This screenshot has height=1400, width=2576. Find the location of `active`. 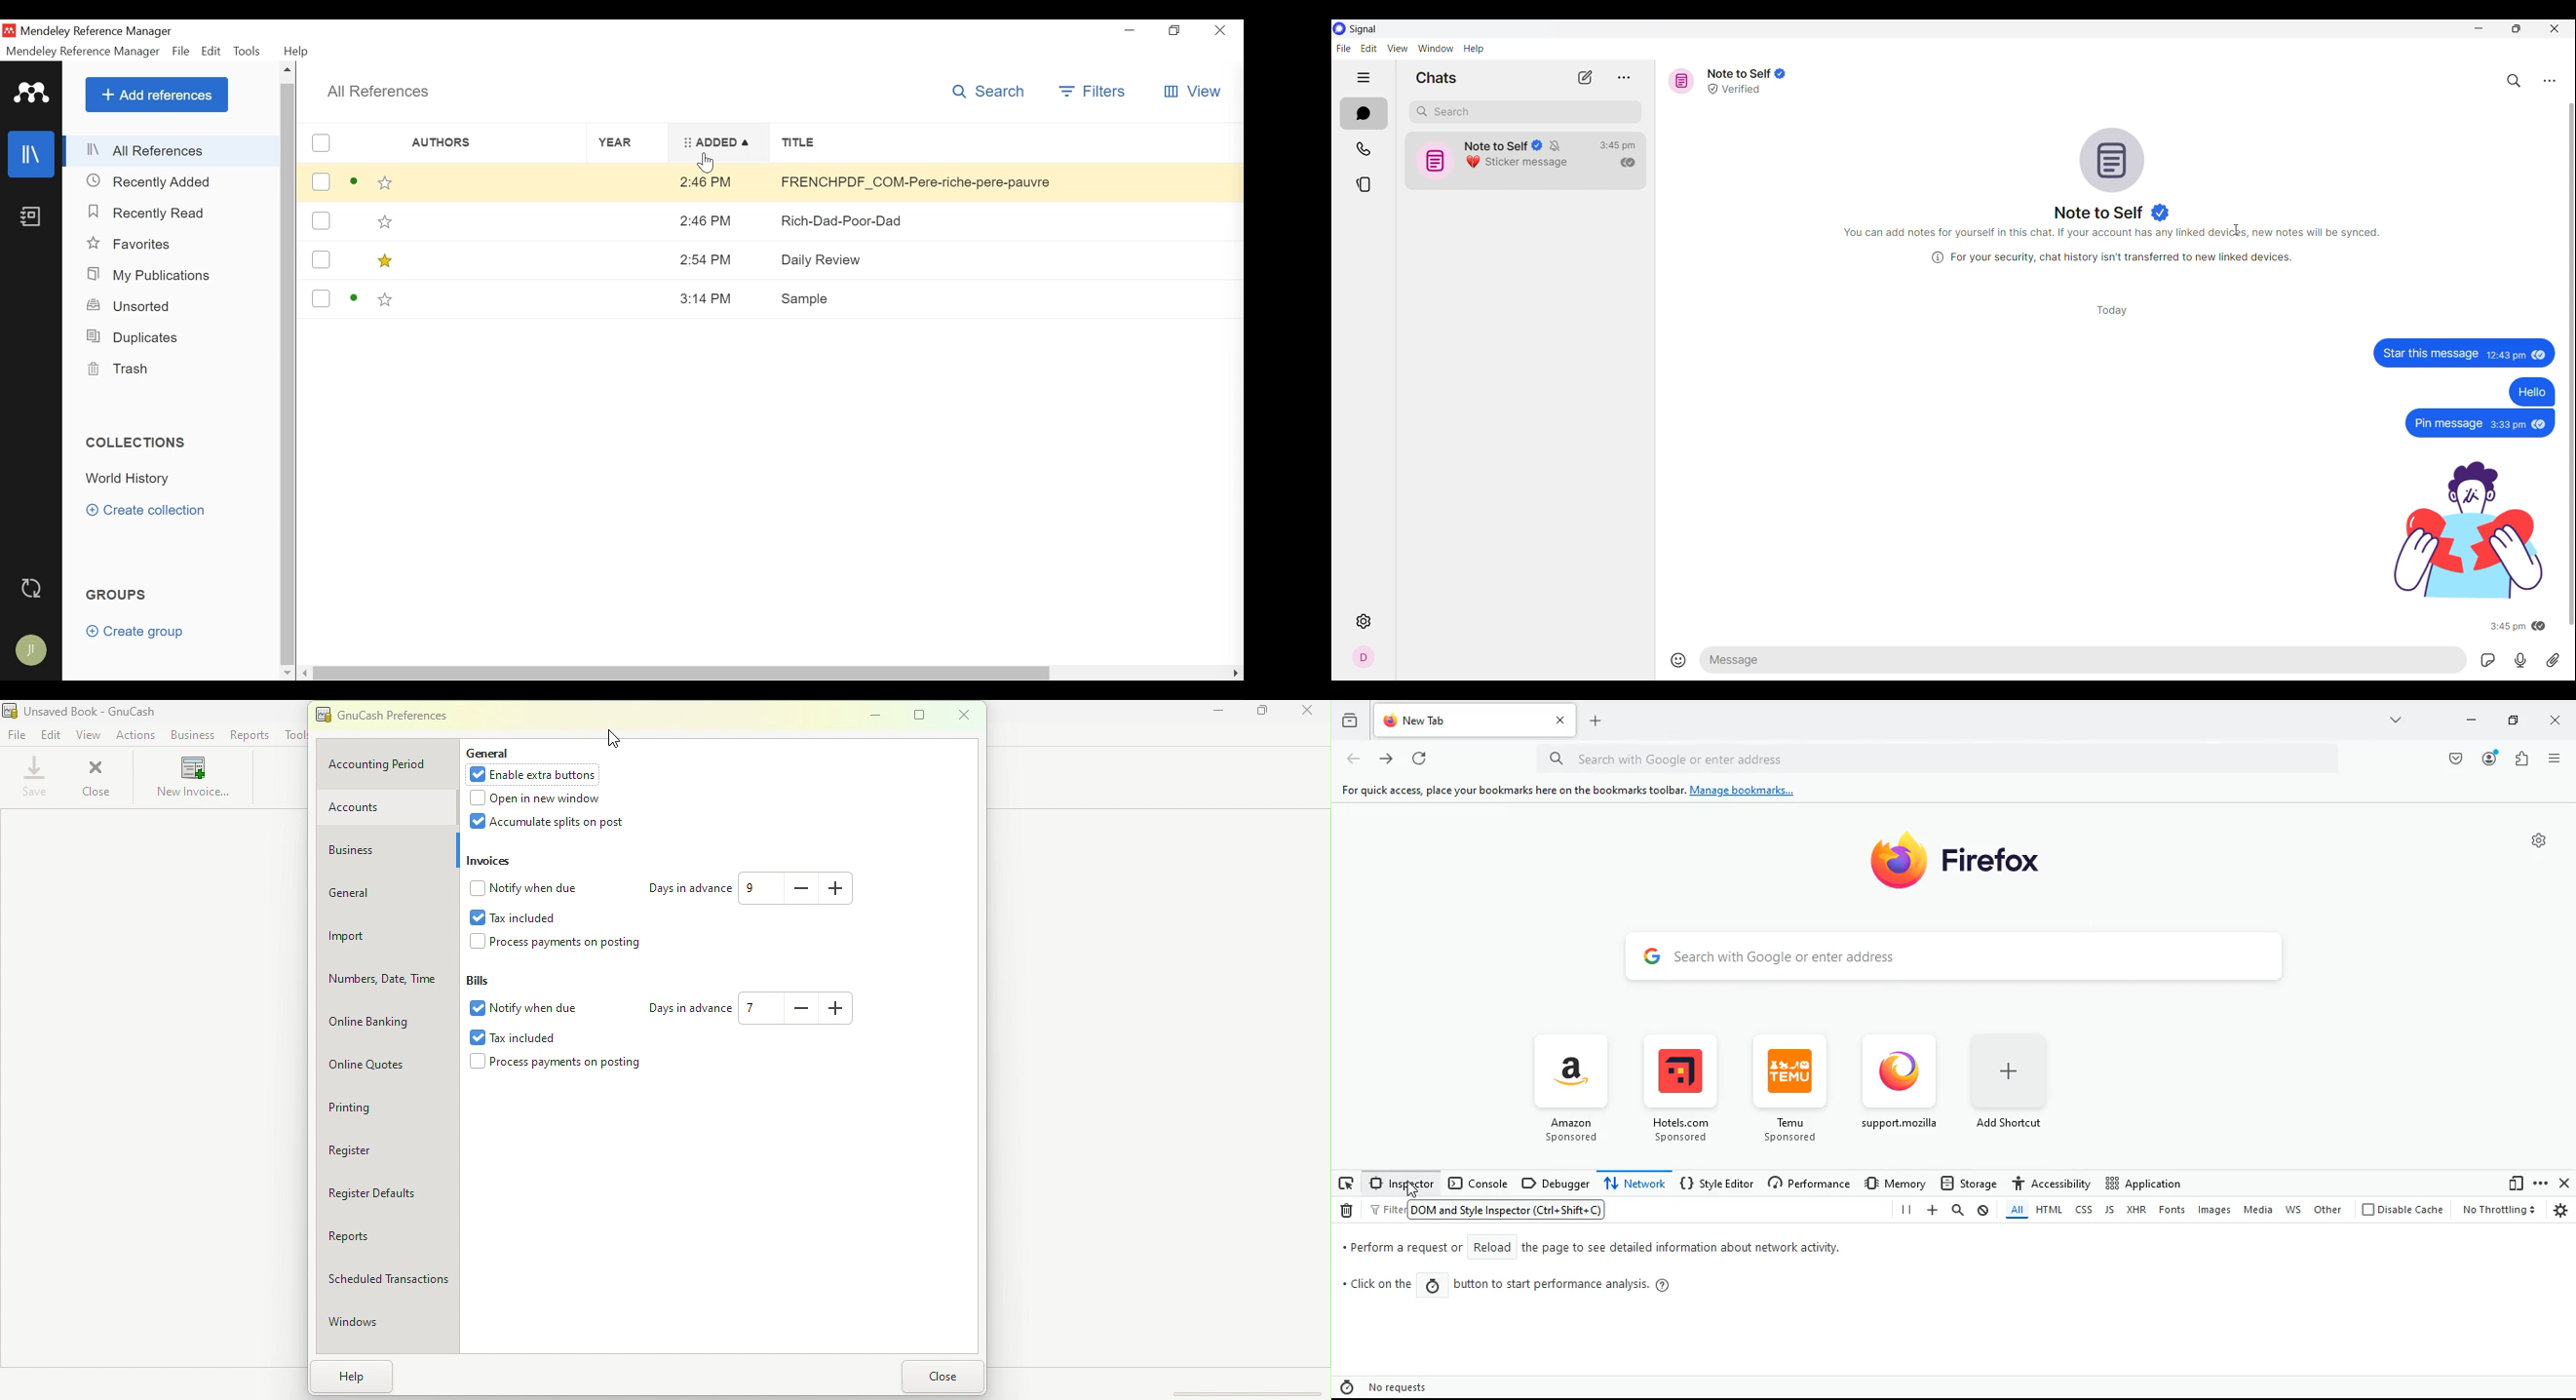

active is located at coordinates (354, 299).